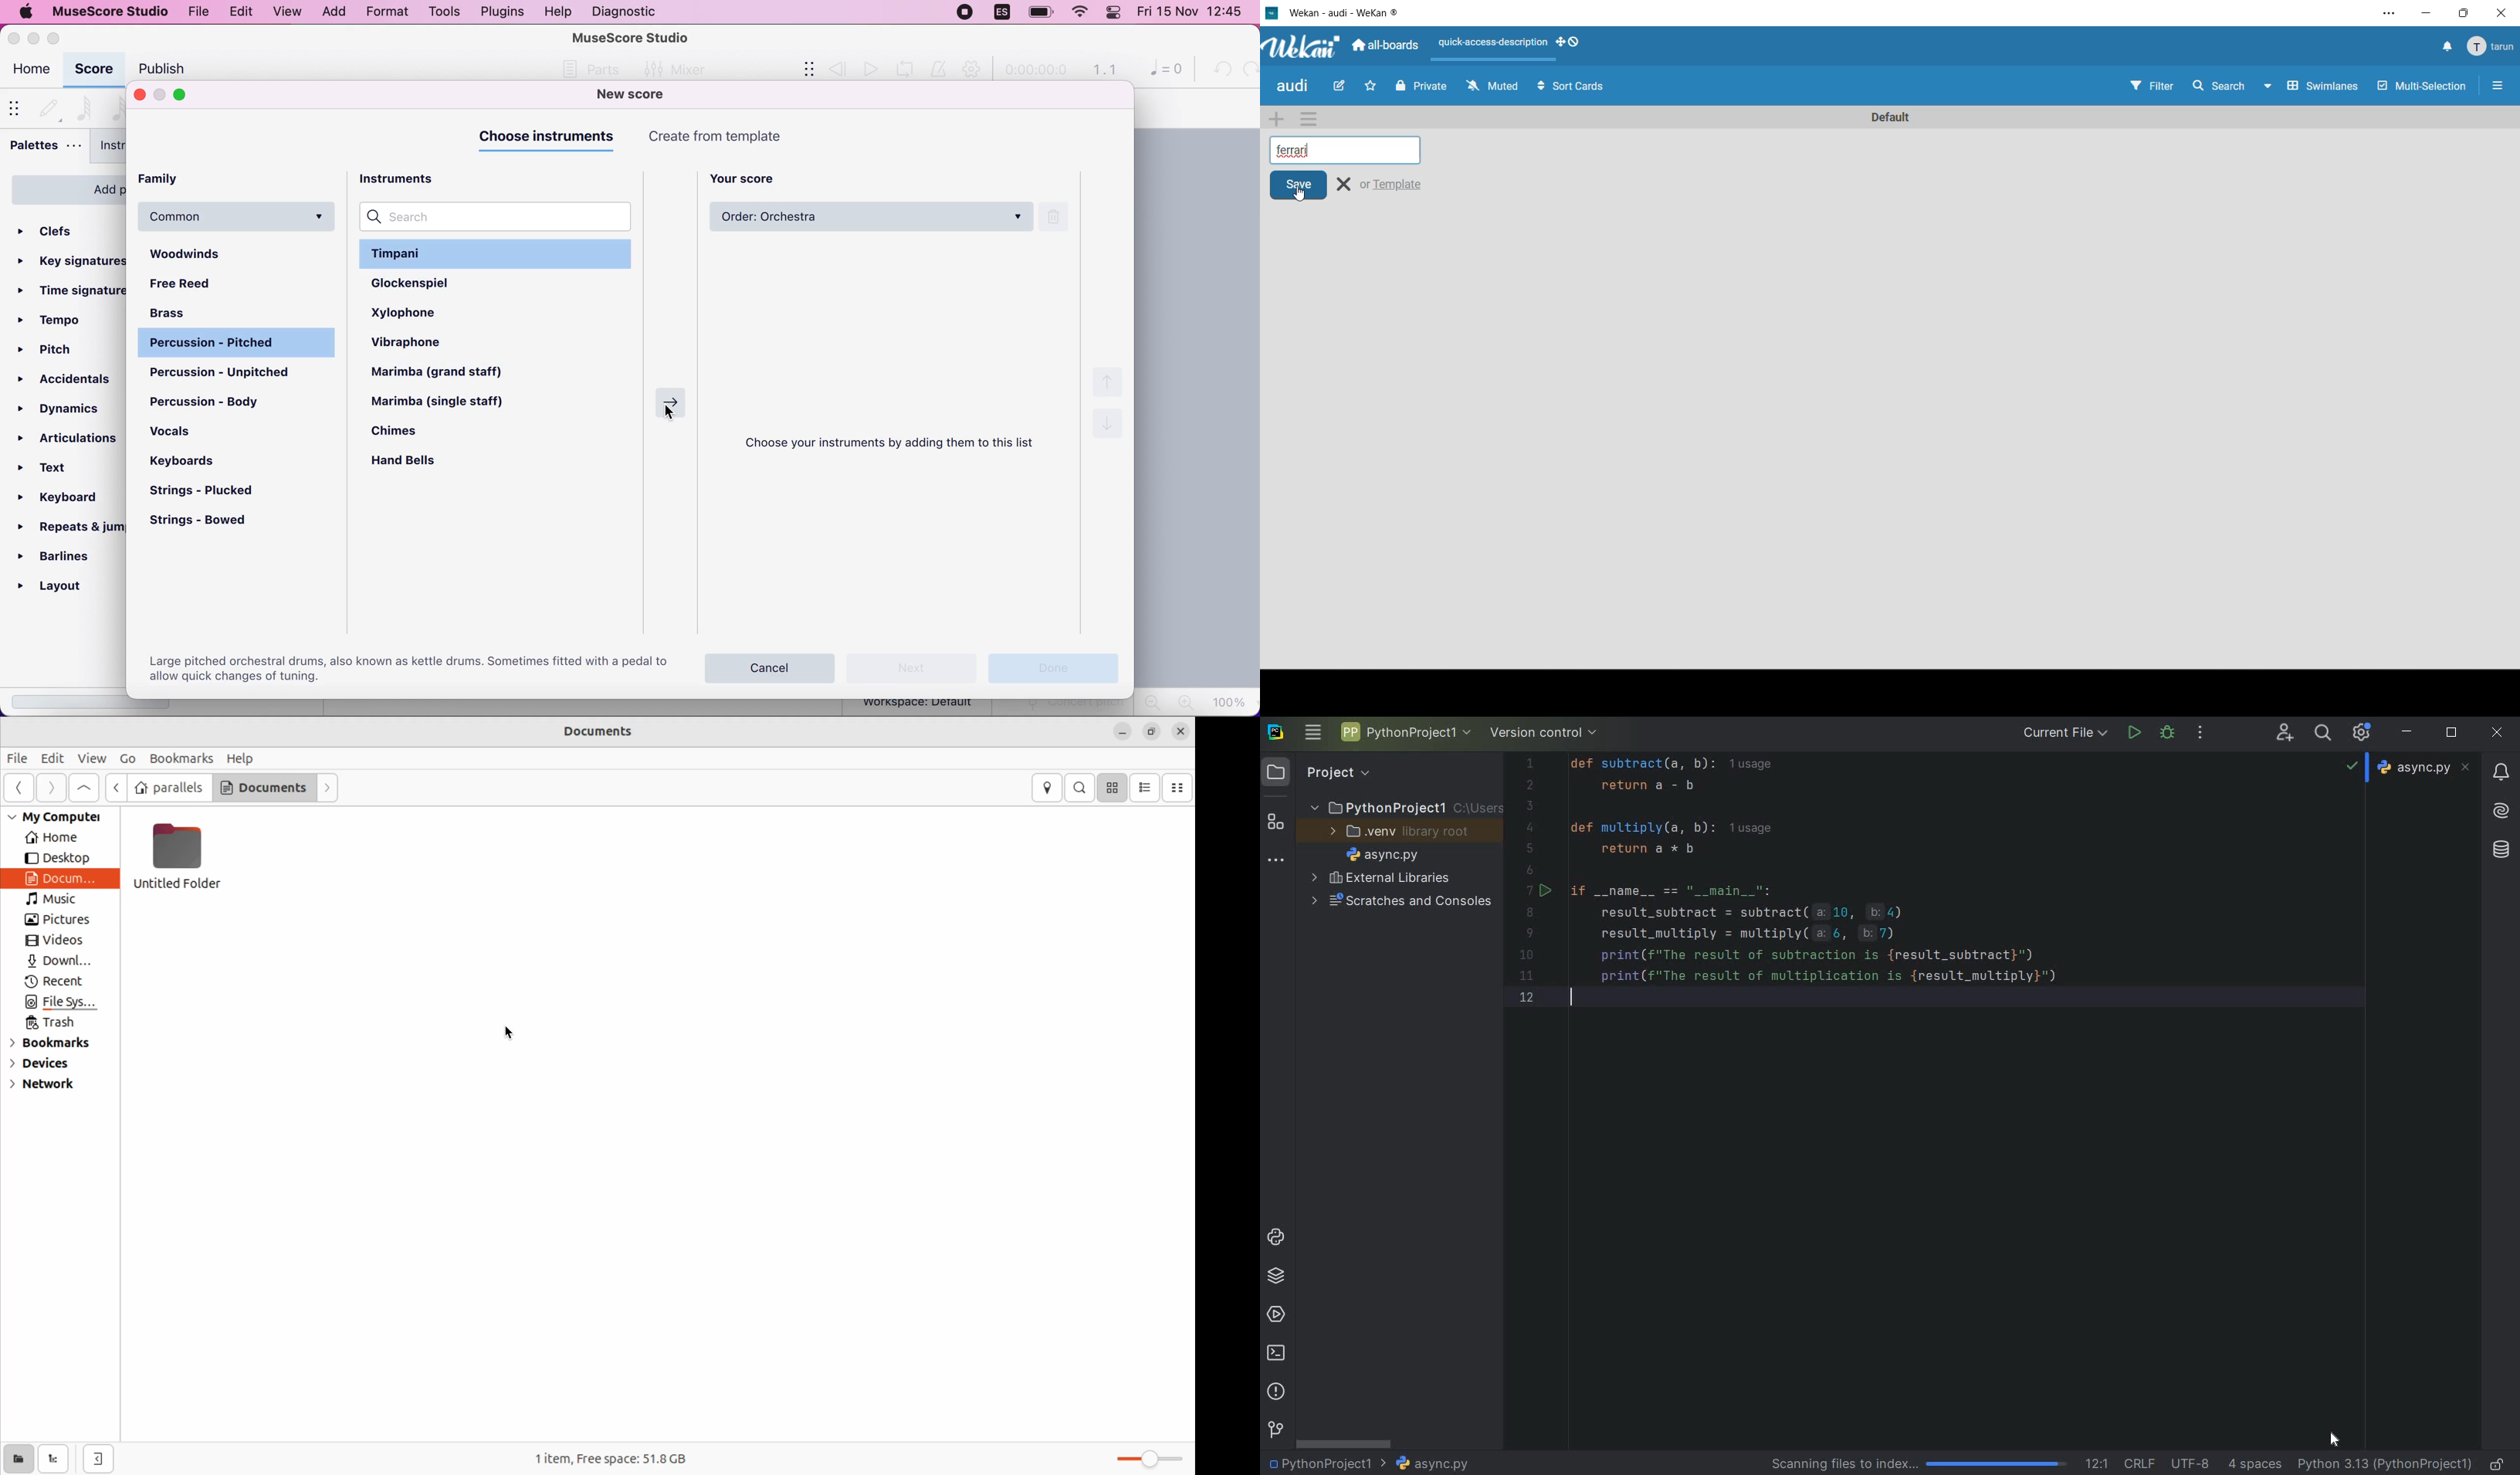 The width and height of the screenshot is (2520, 1484). What do you see at coordinates (1313, 735) in the screenshot?
I see `main menu` at bounding box center [1313, 735].